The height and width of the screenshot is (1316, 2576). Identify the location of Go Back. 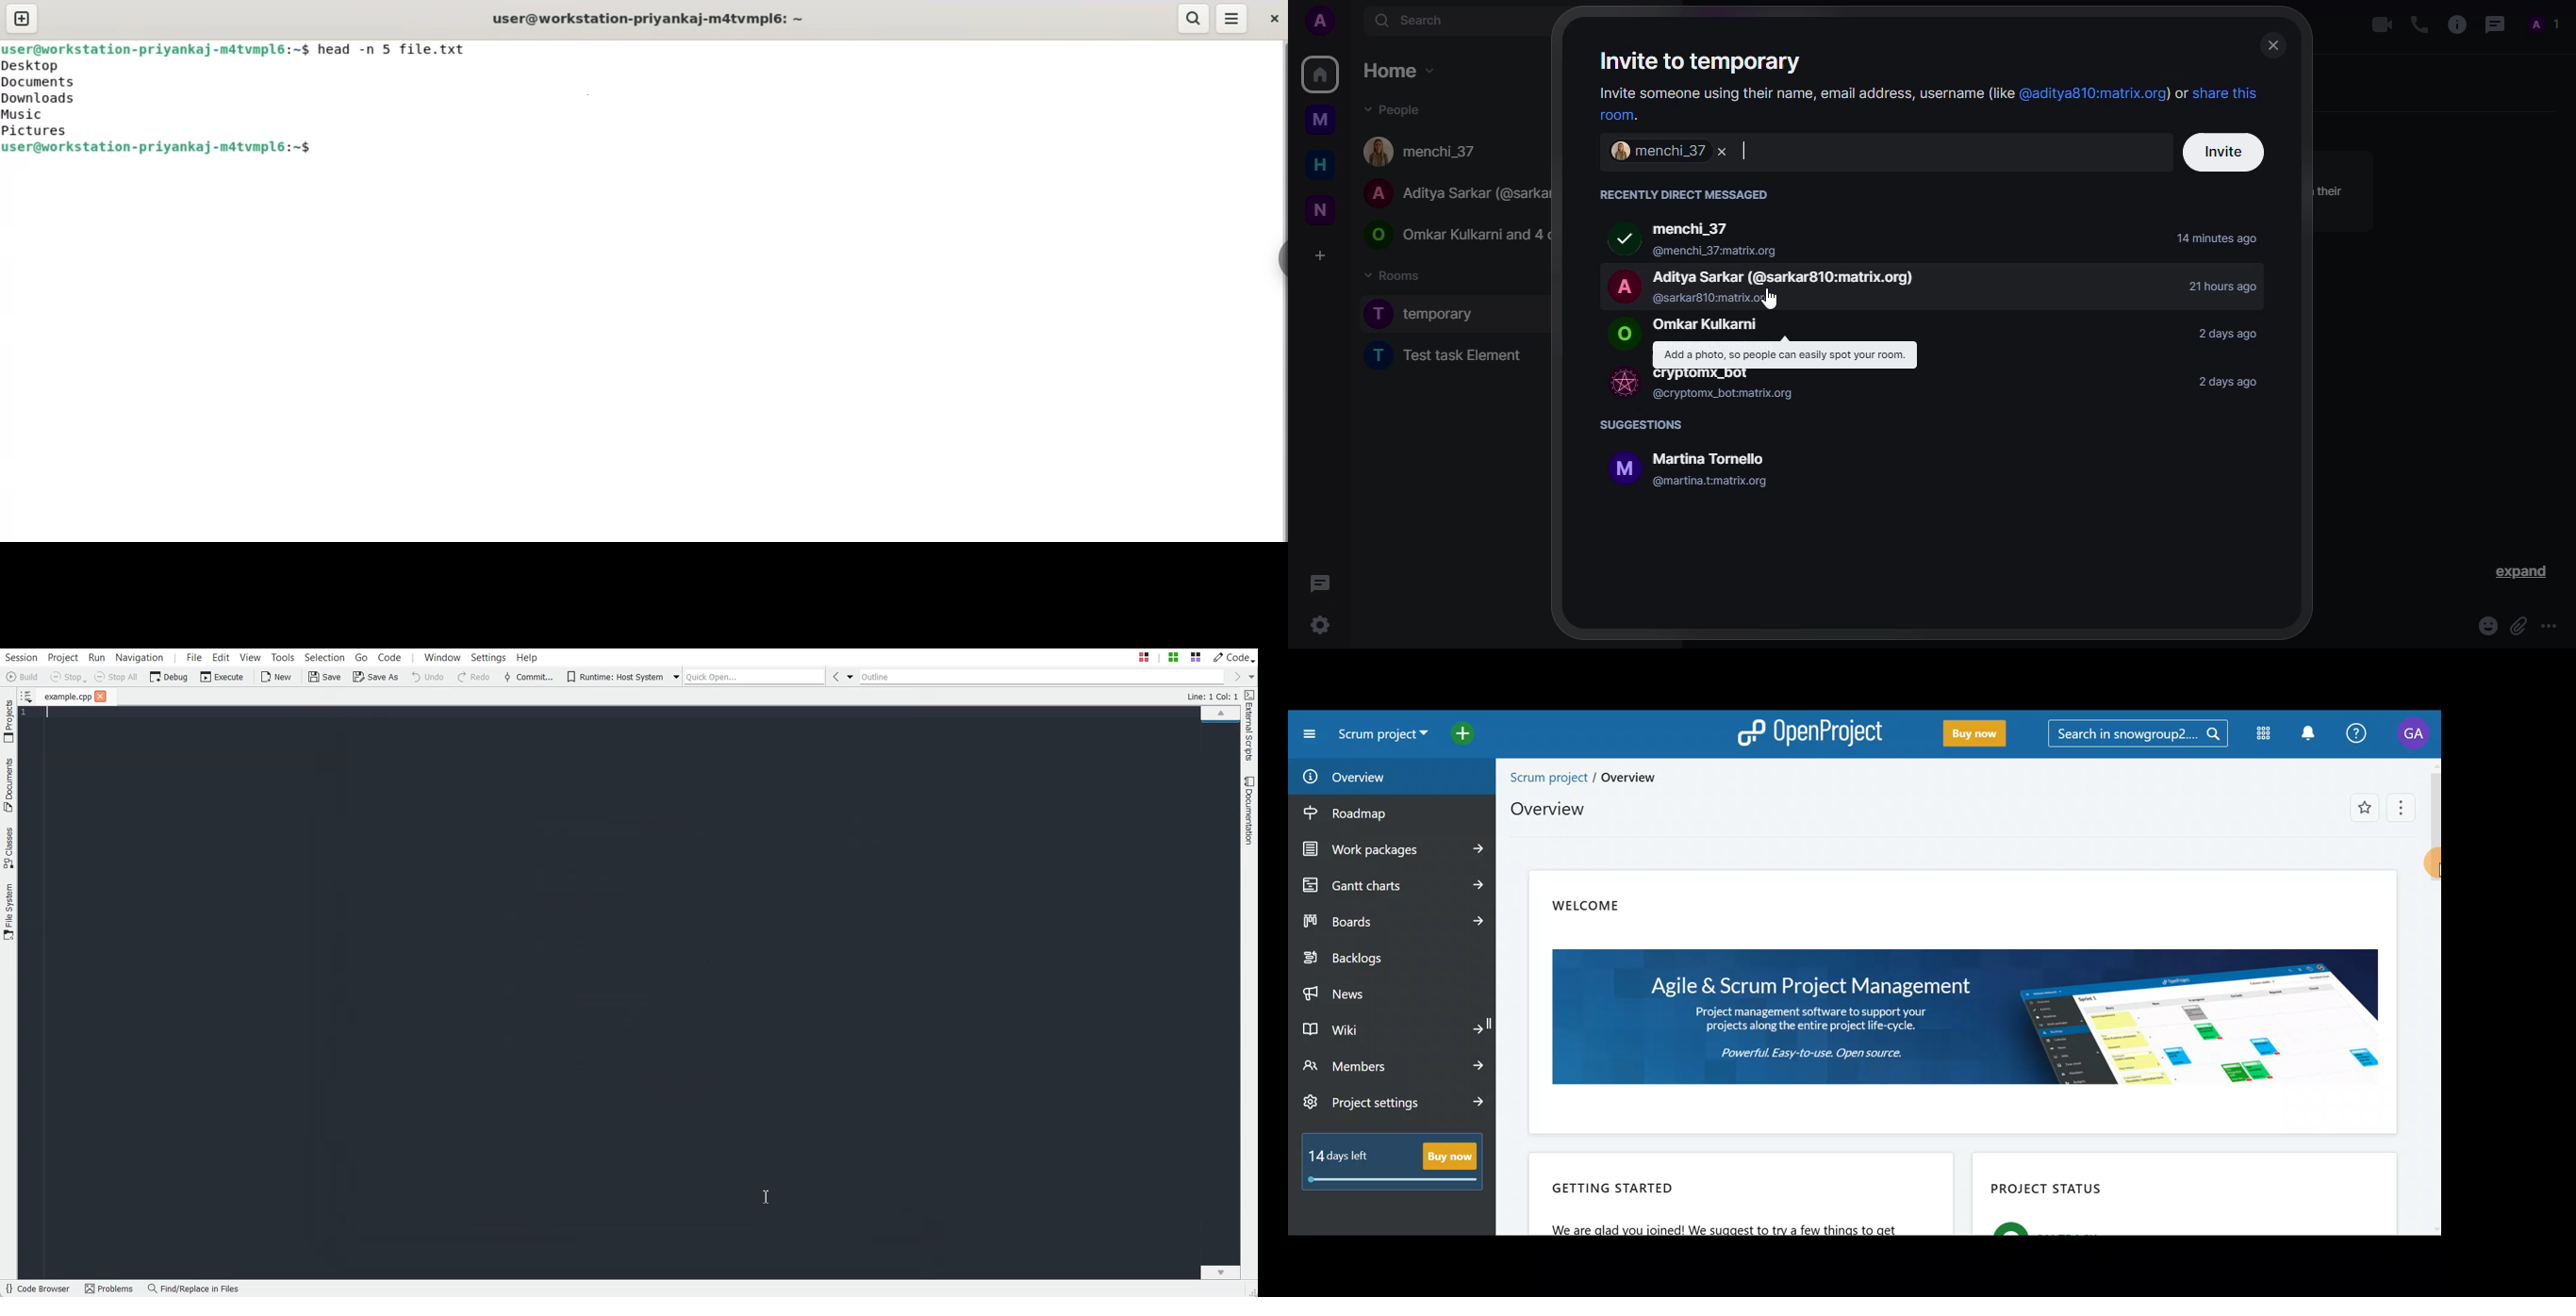
(833, 676).